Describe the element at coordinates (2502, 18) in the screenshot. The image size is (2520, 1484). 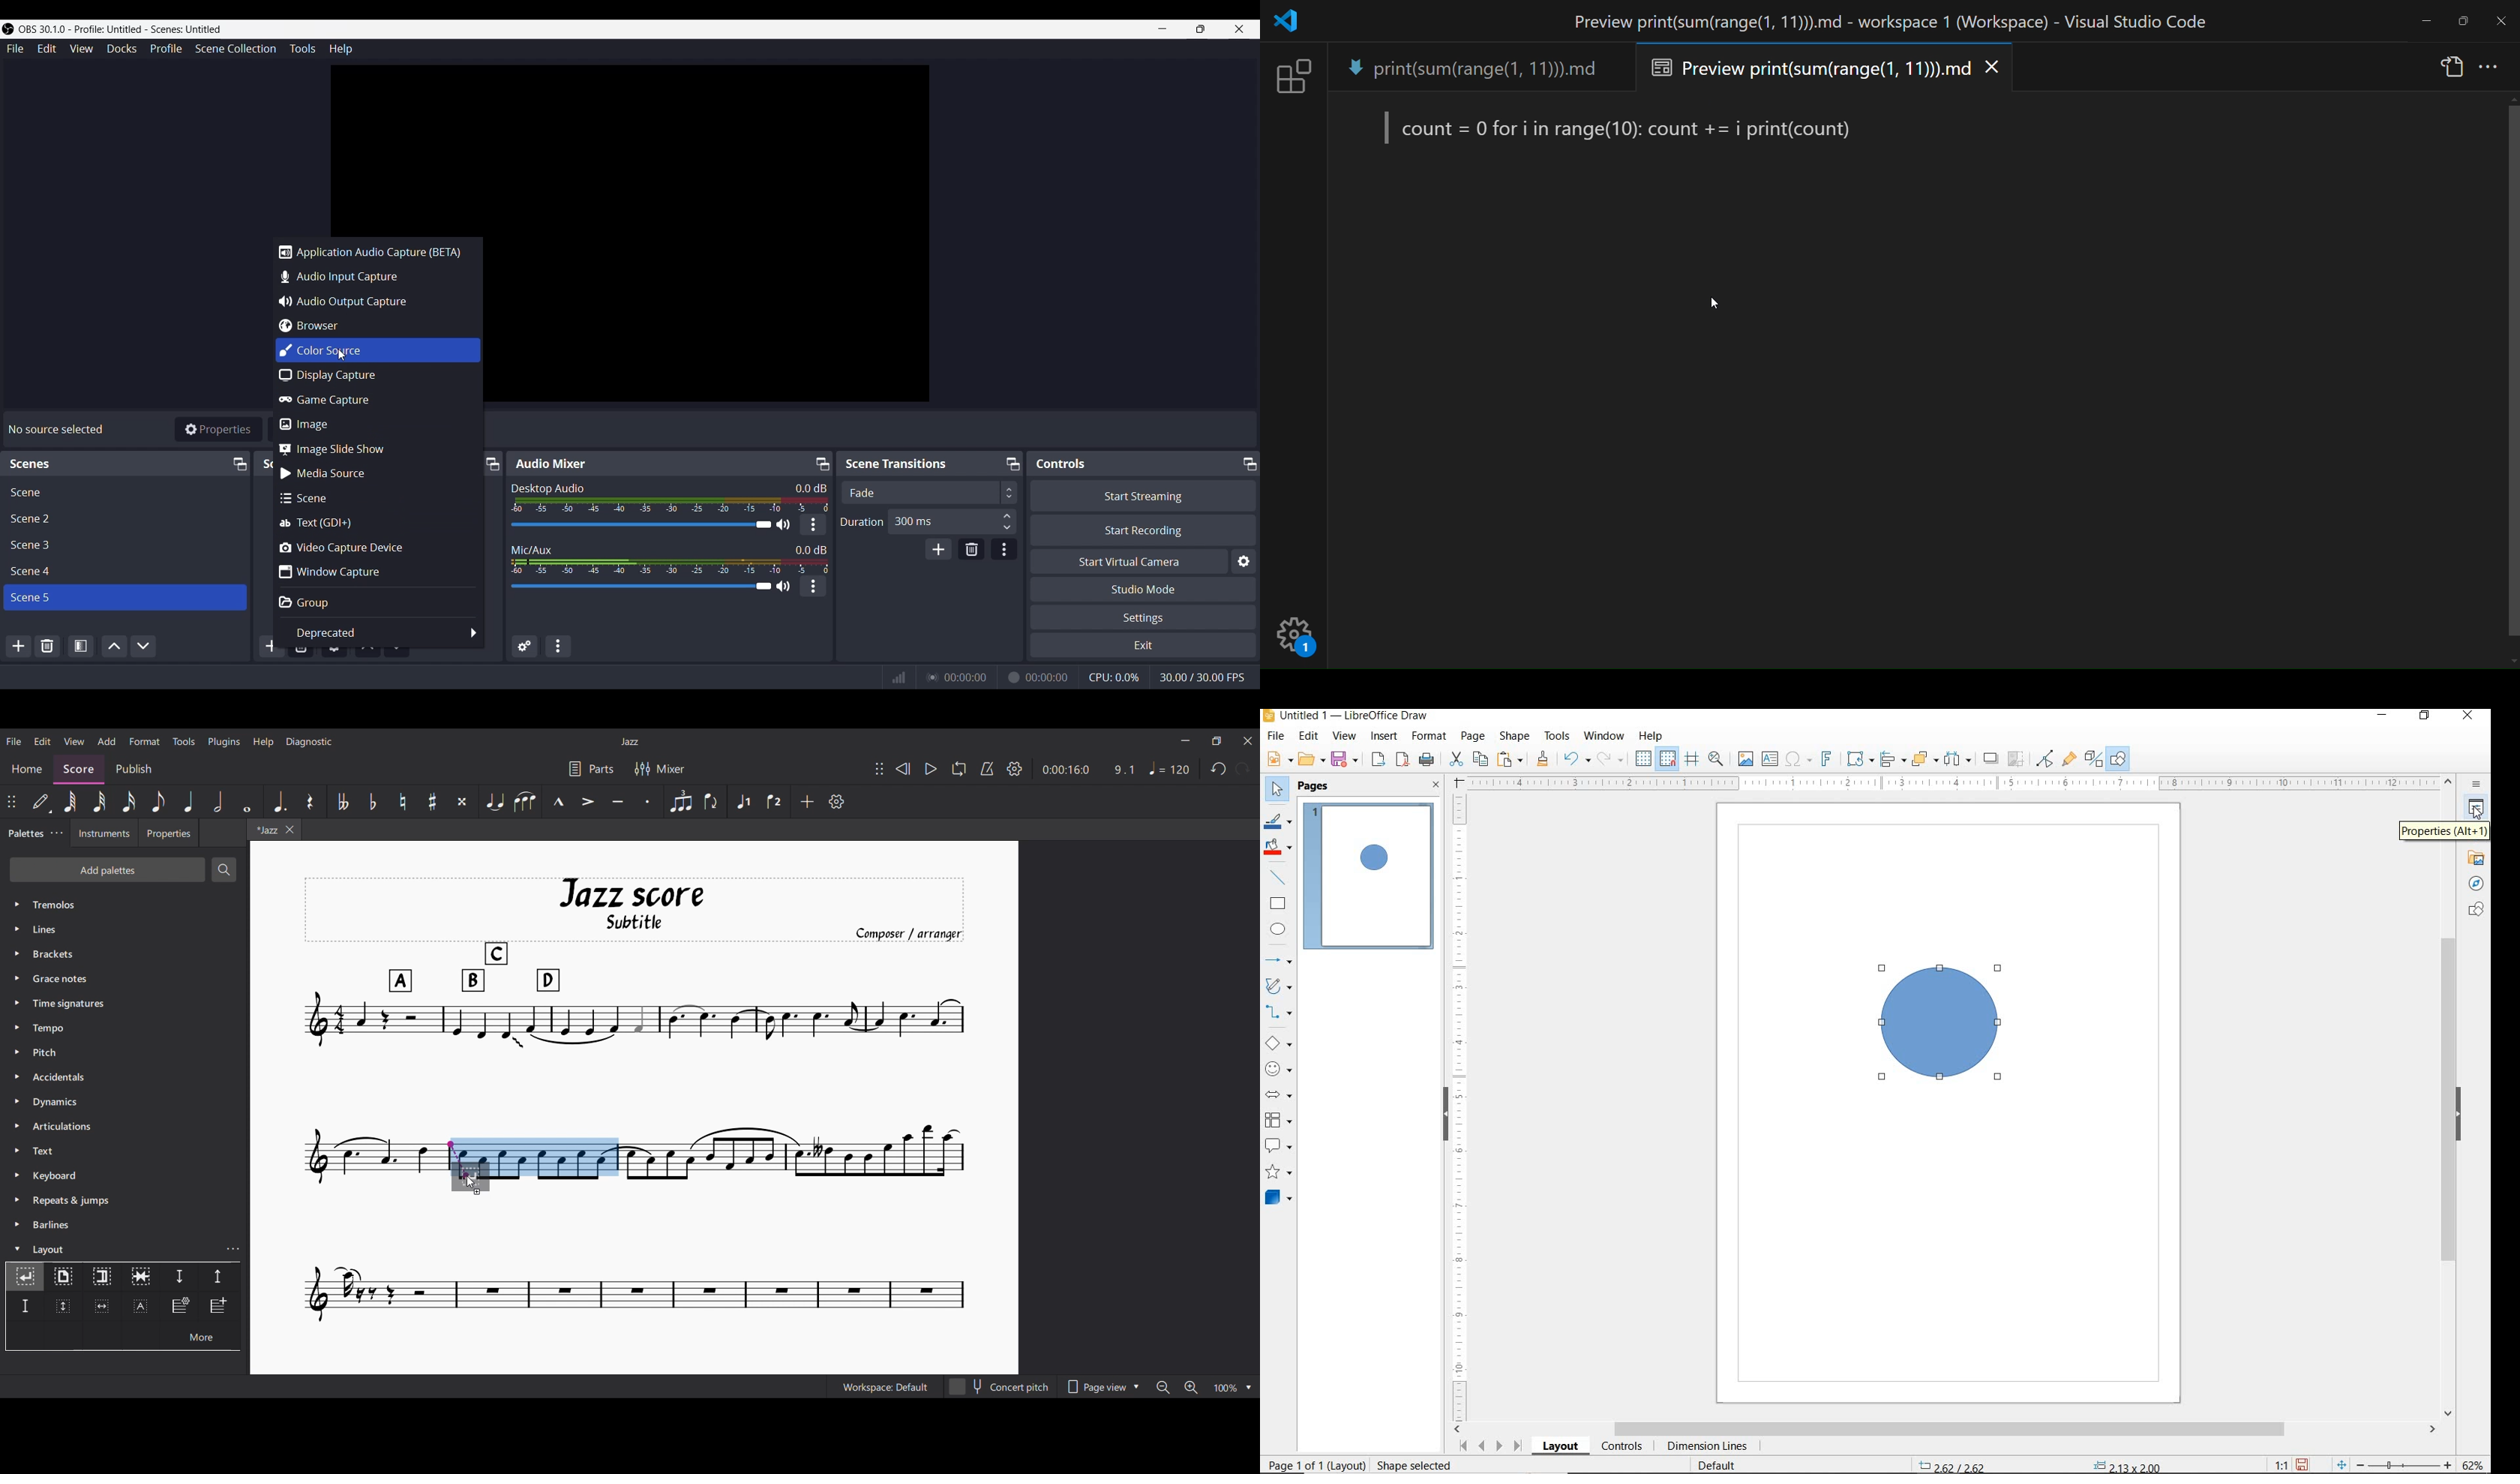
I see `close` at that location.